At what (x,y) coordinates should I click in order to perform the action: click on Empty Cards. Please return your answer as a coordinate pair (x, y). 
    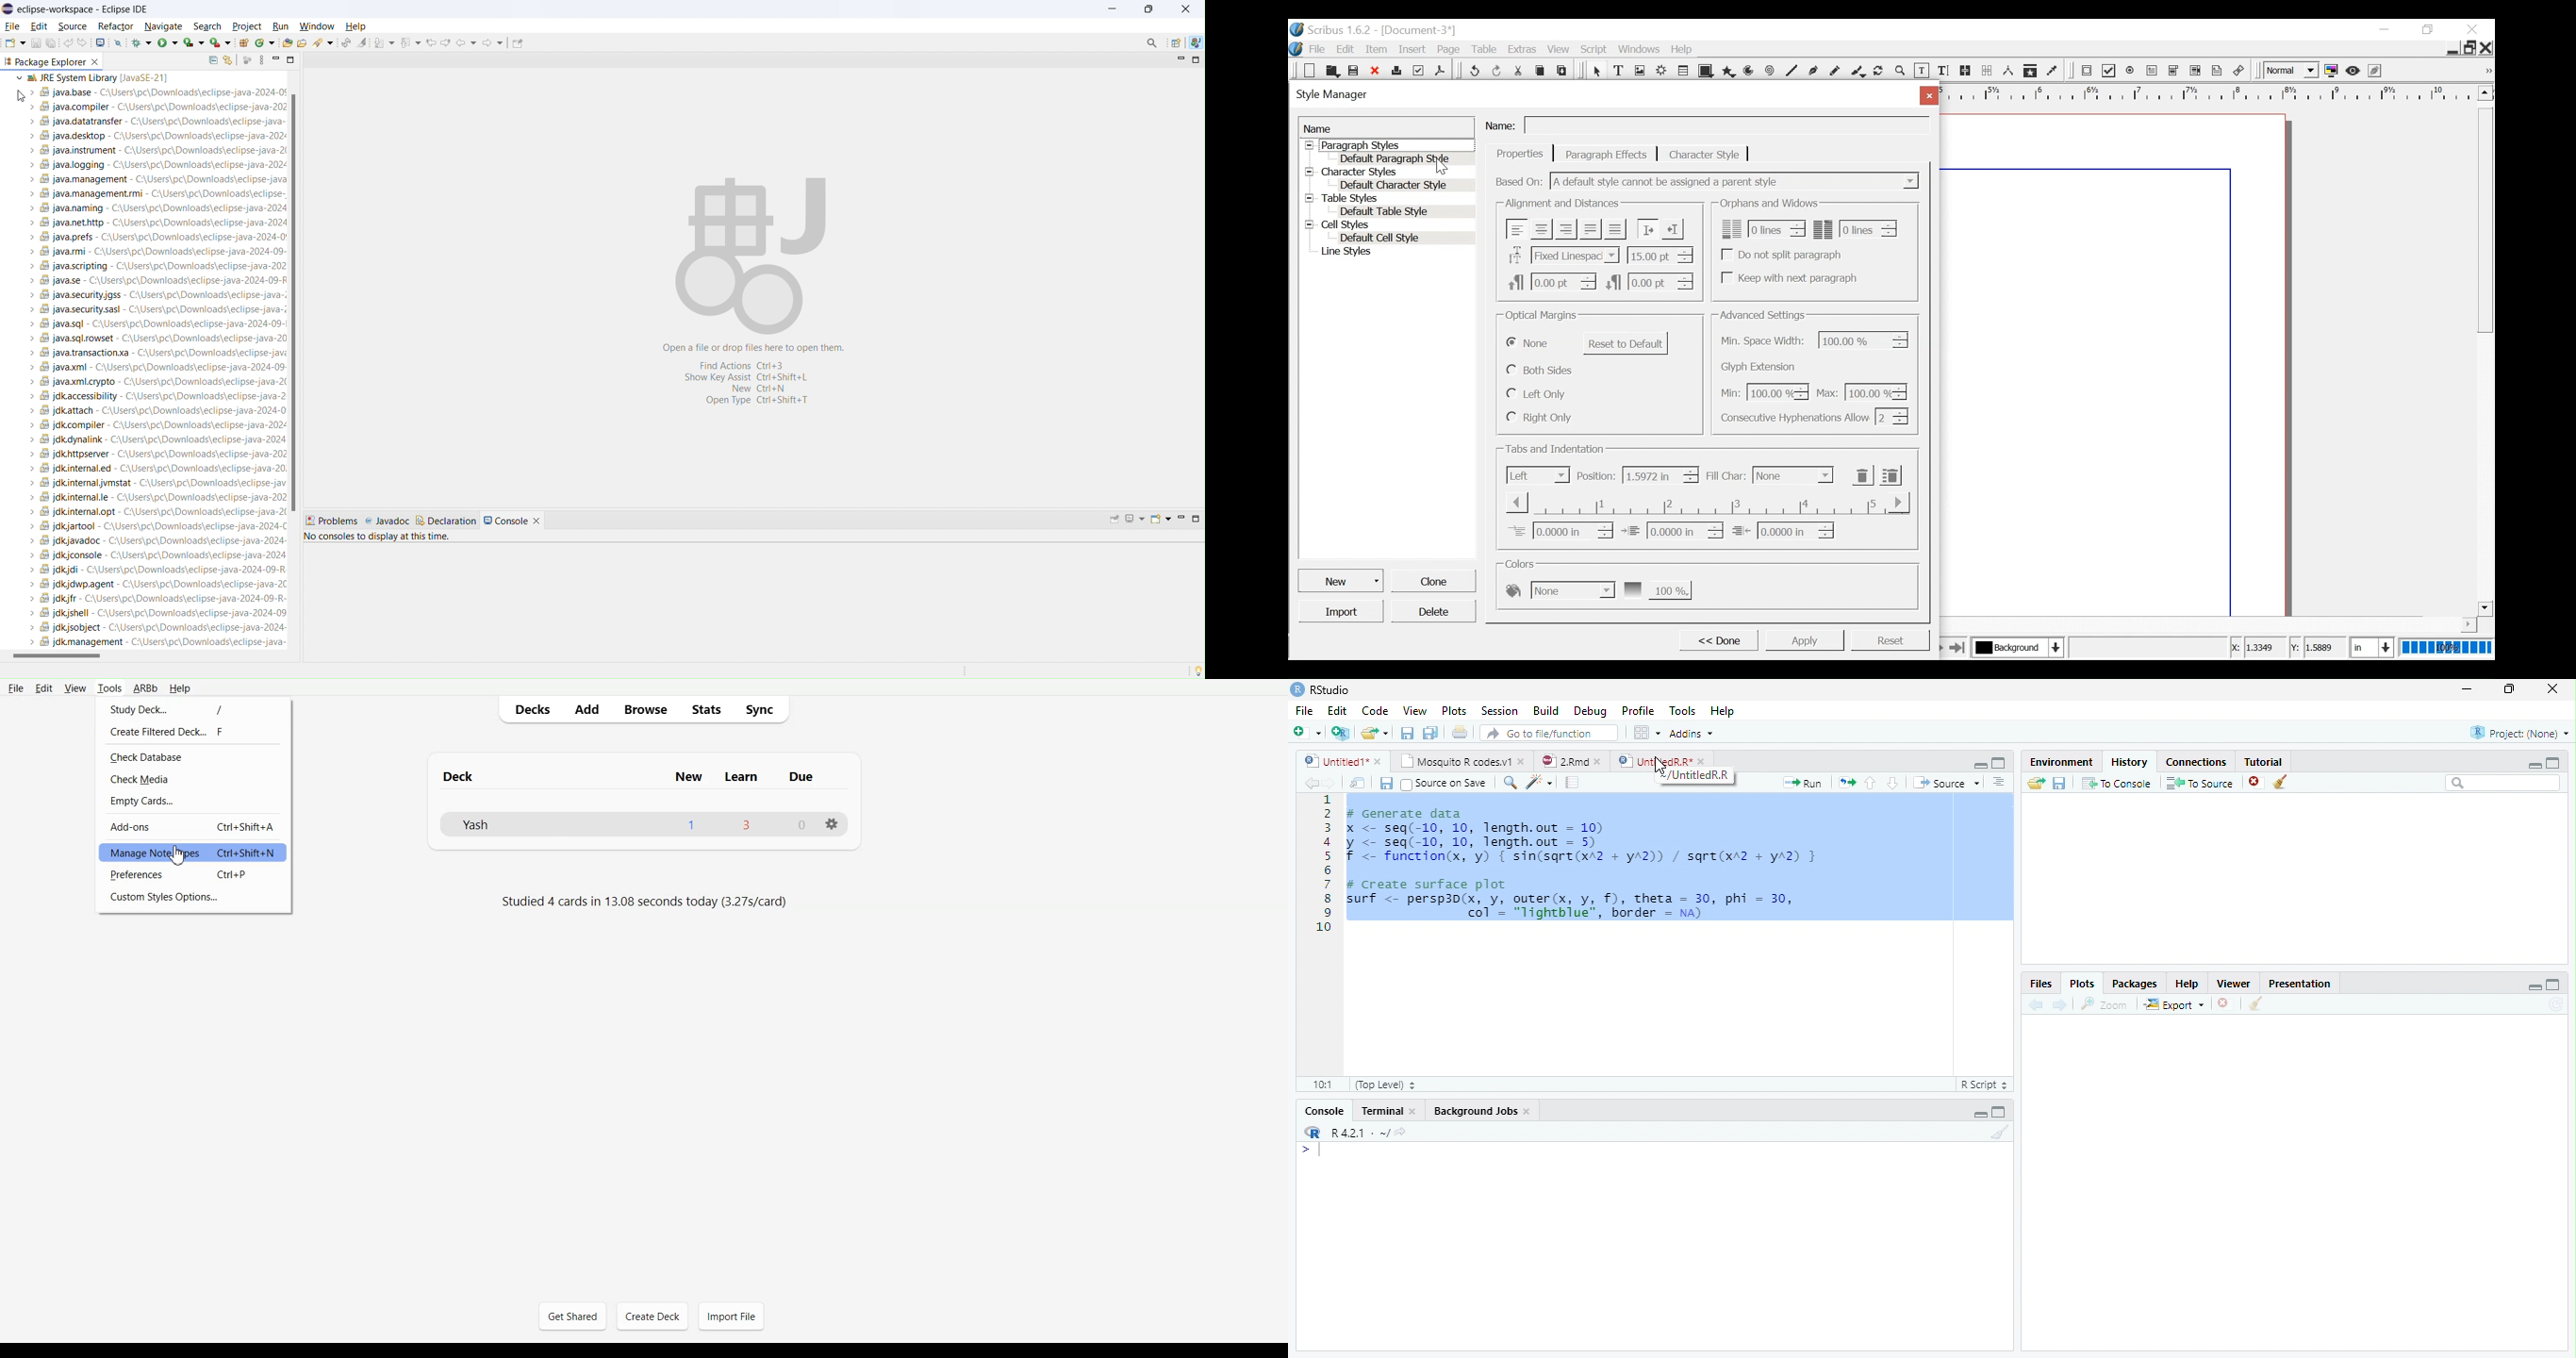
    Looking at the image, I should click on (193, 801).